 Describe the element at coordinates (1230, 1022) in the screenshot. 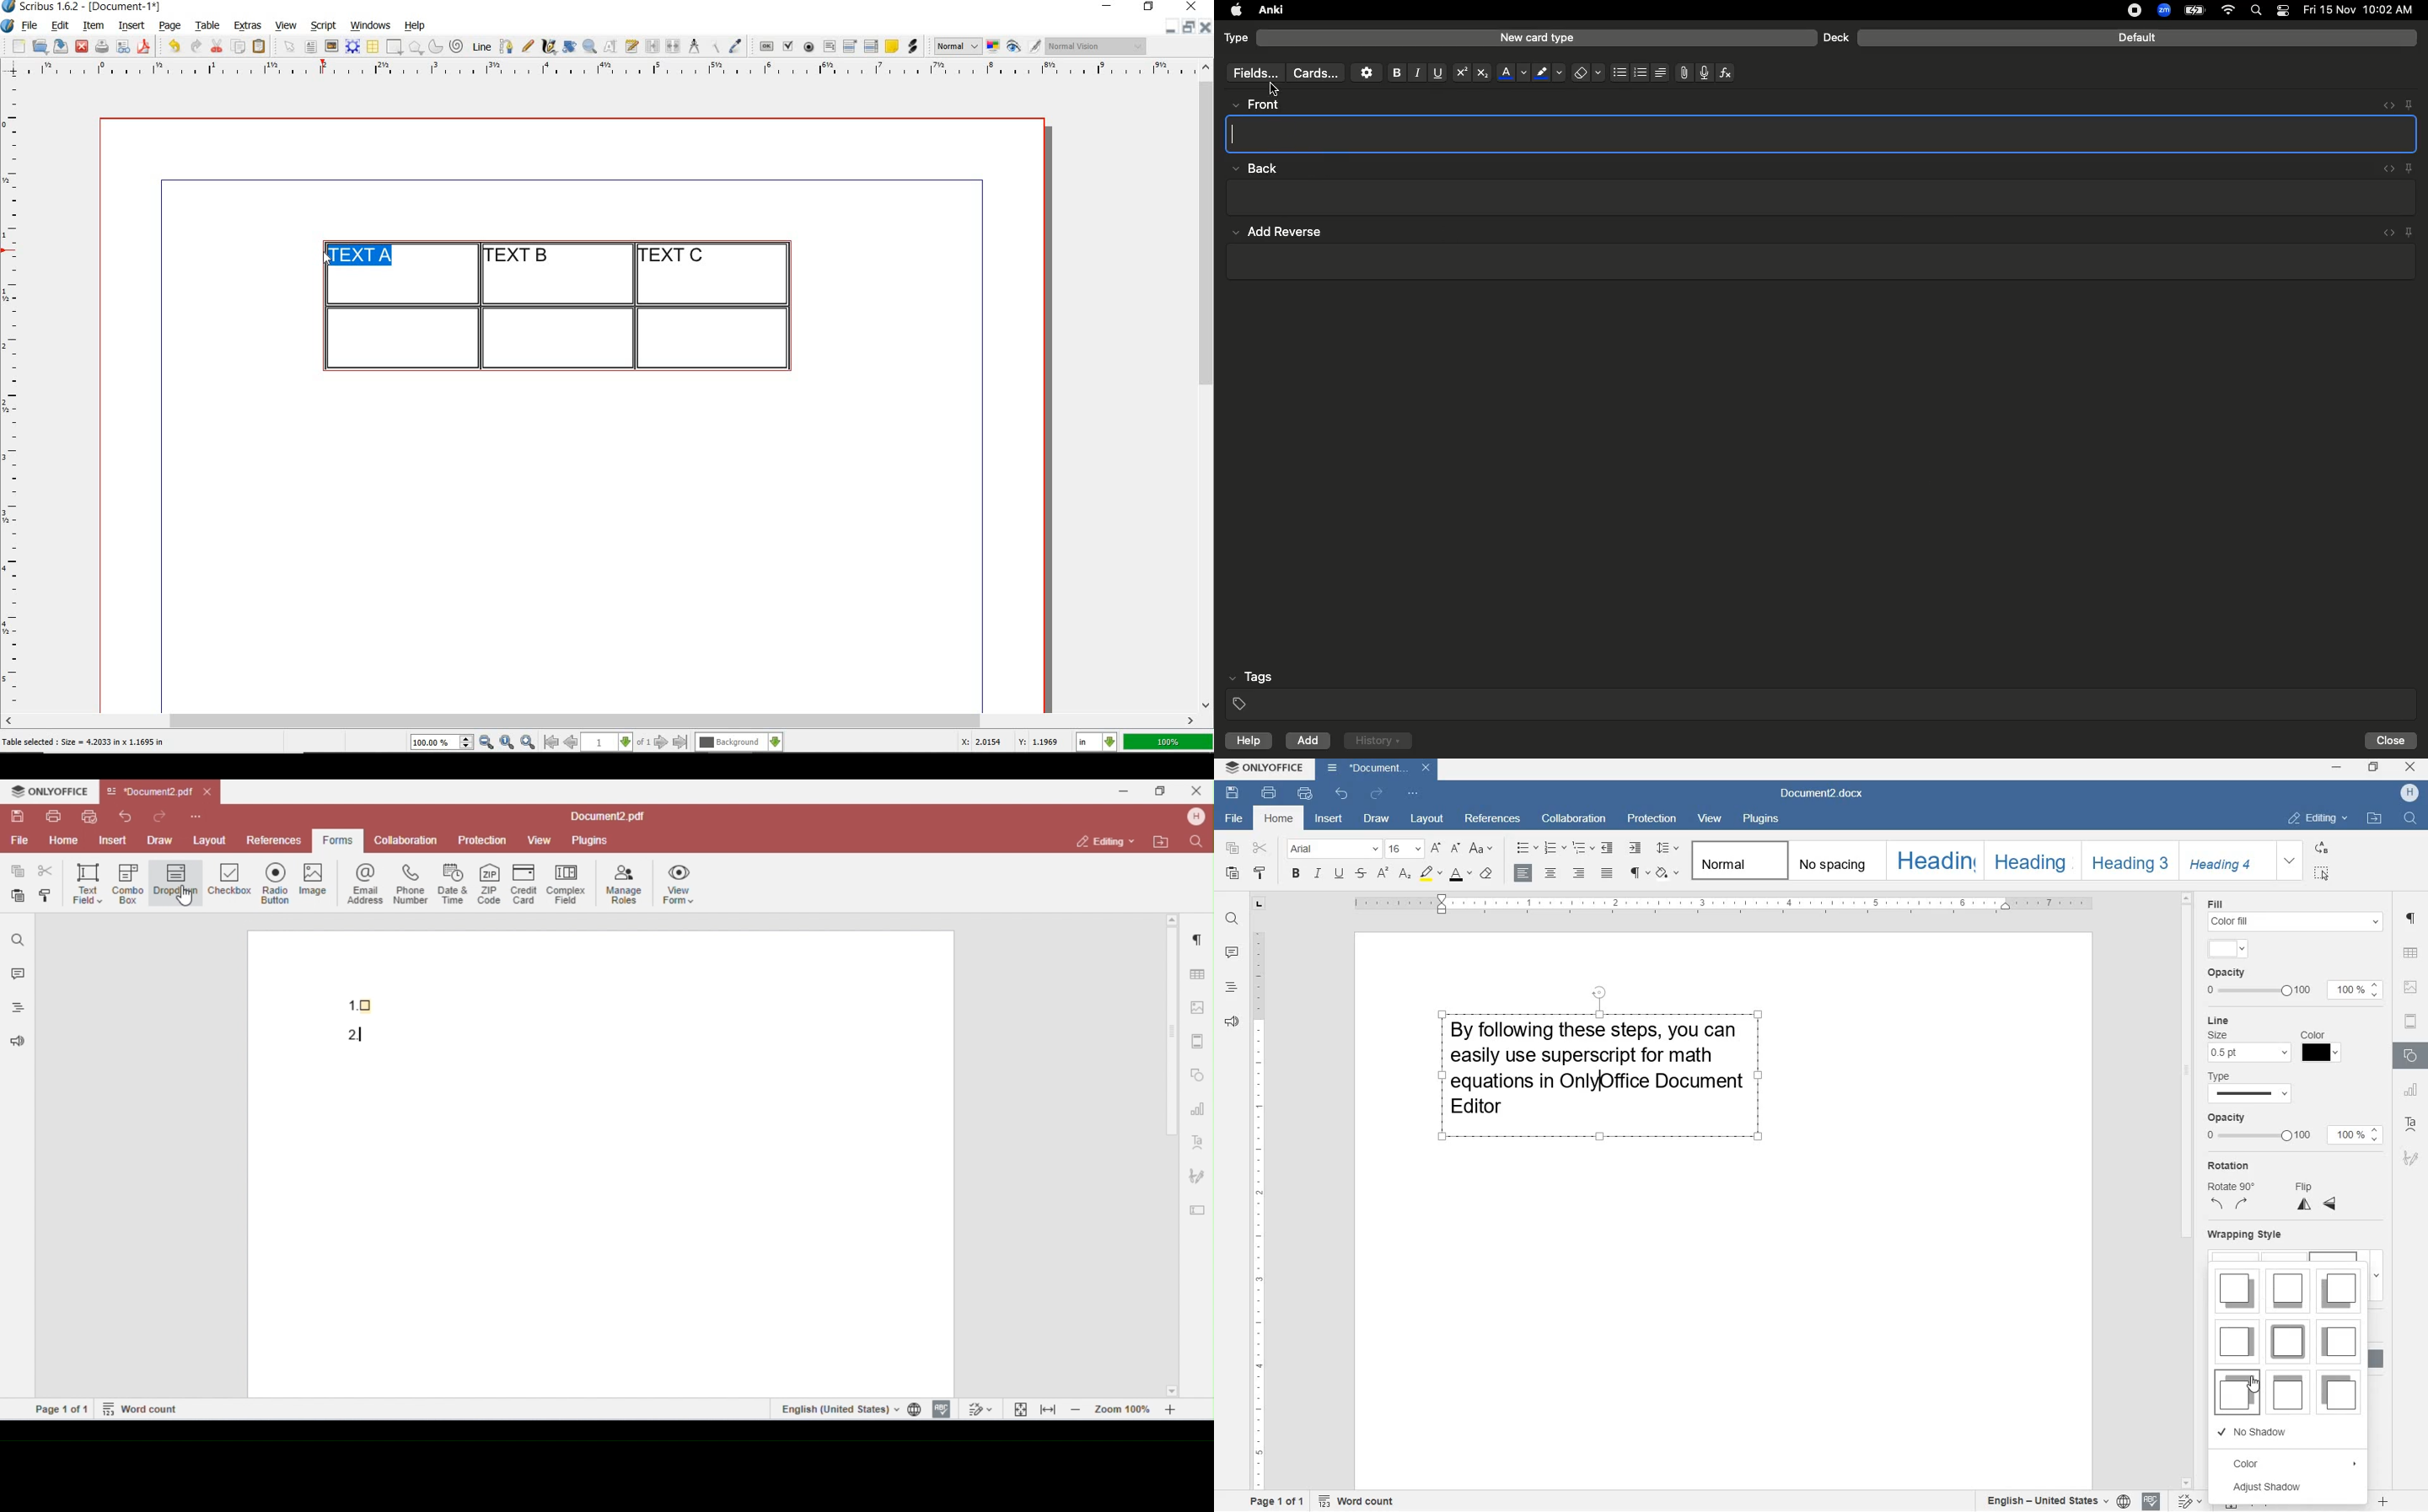

I see `feedback & support` at that location.